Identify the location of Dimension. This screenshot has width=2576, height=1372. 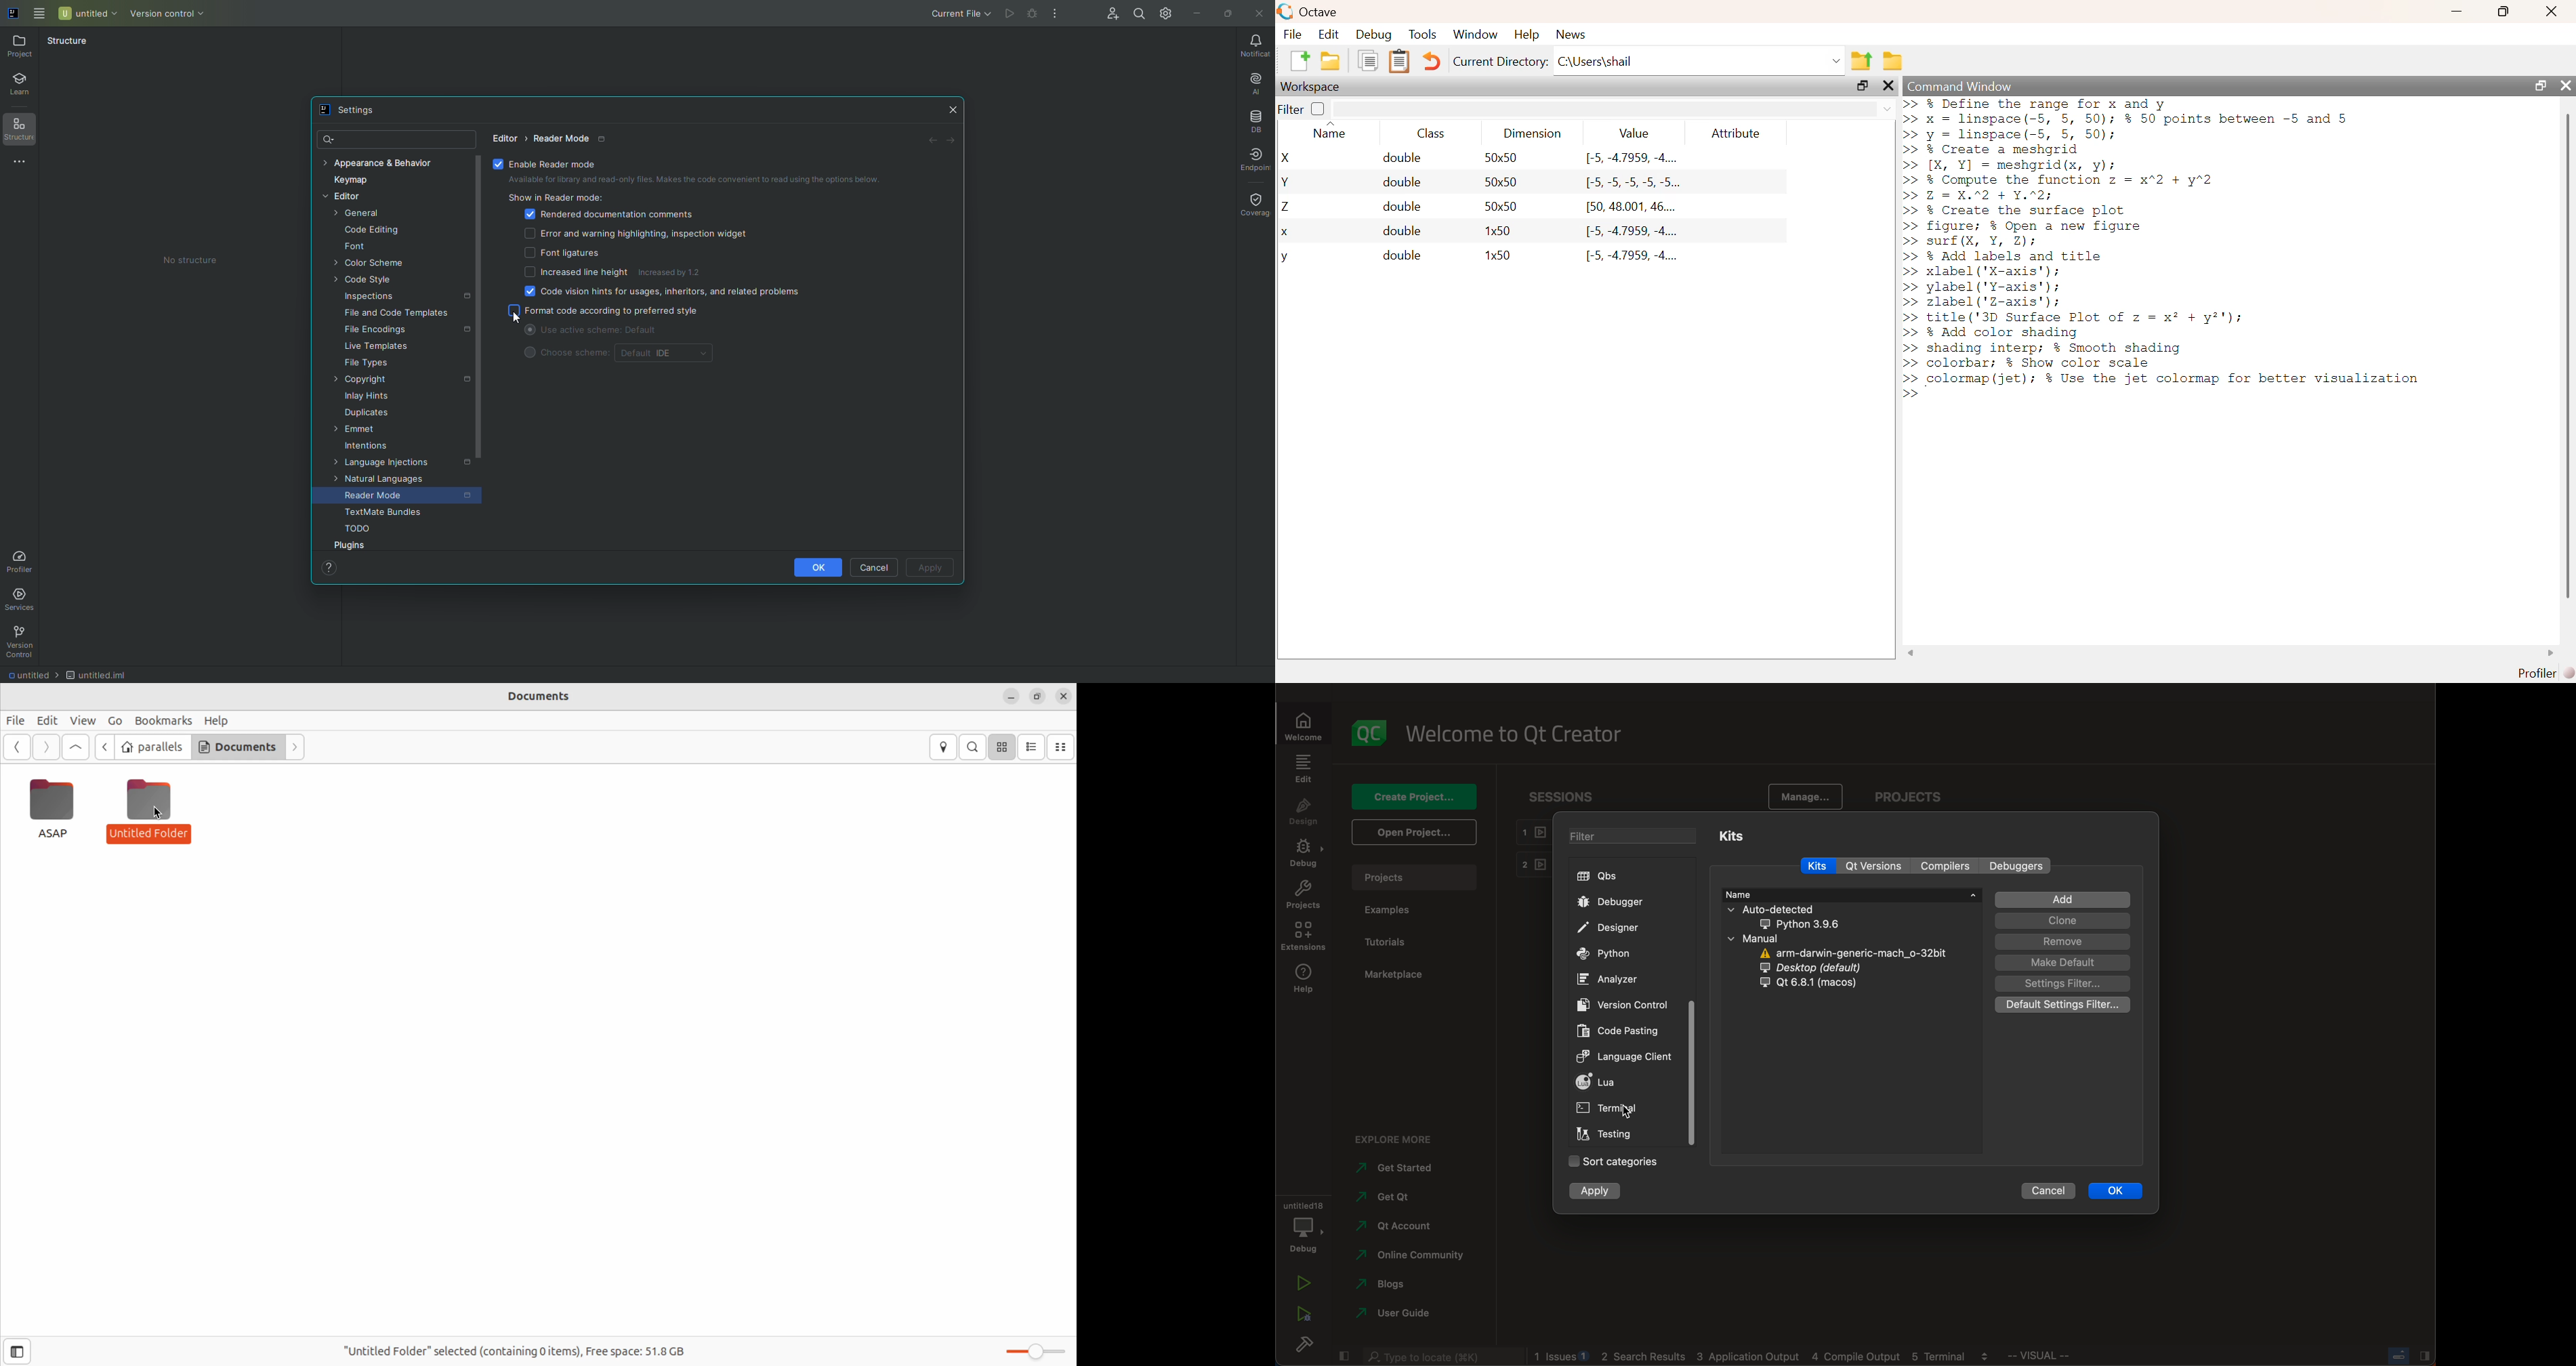
(1534, 133).